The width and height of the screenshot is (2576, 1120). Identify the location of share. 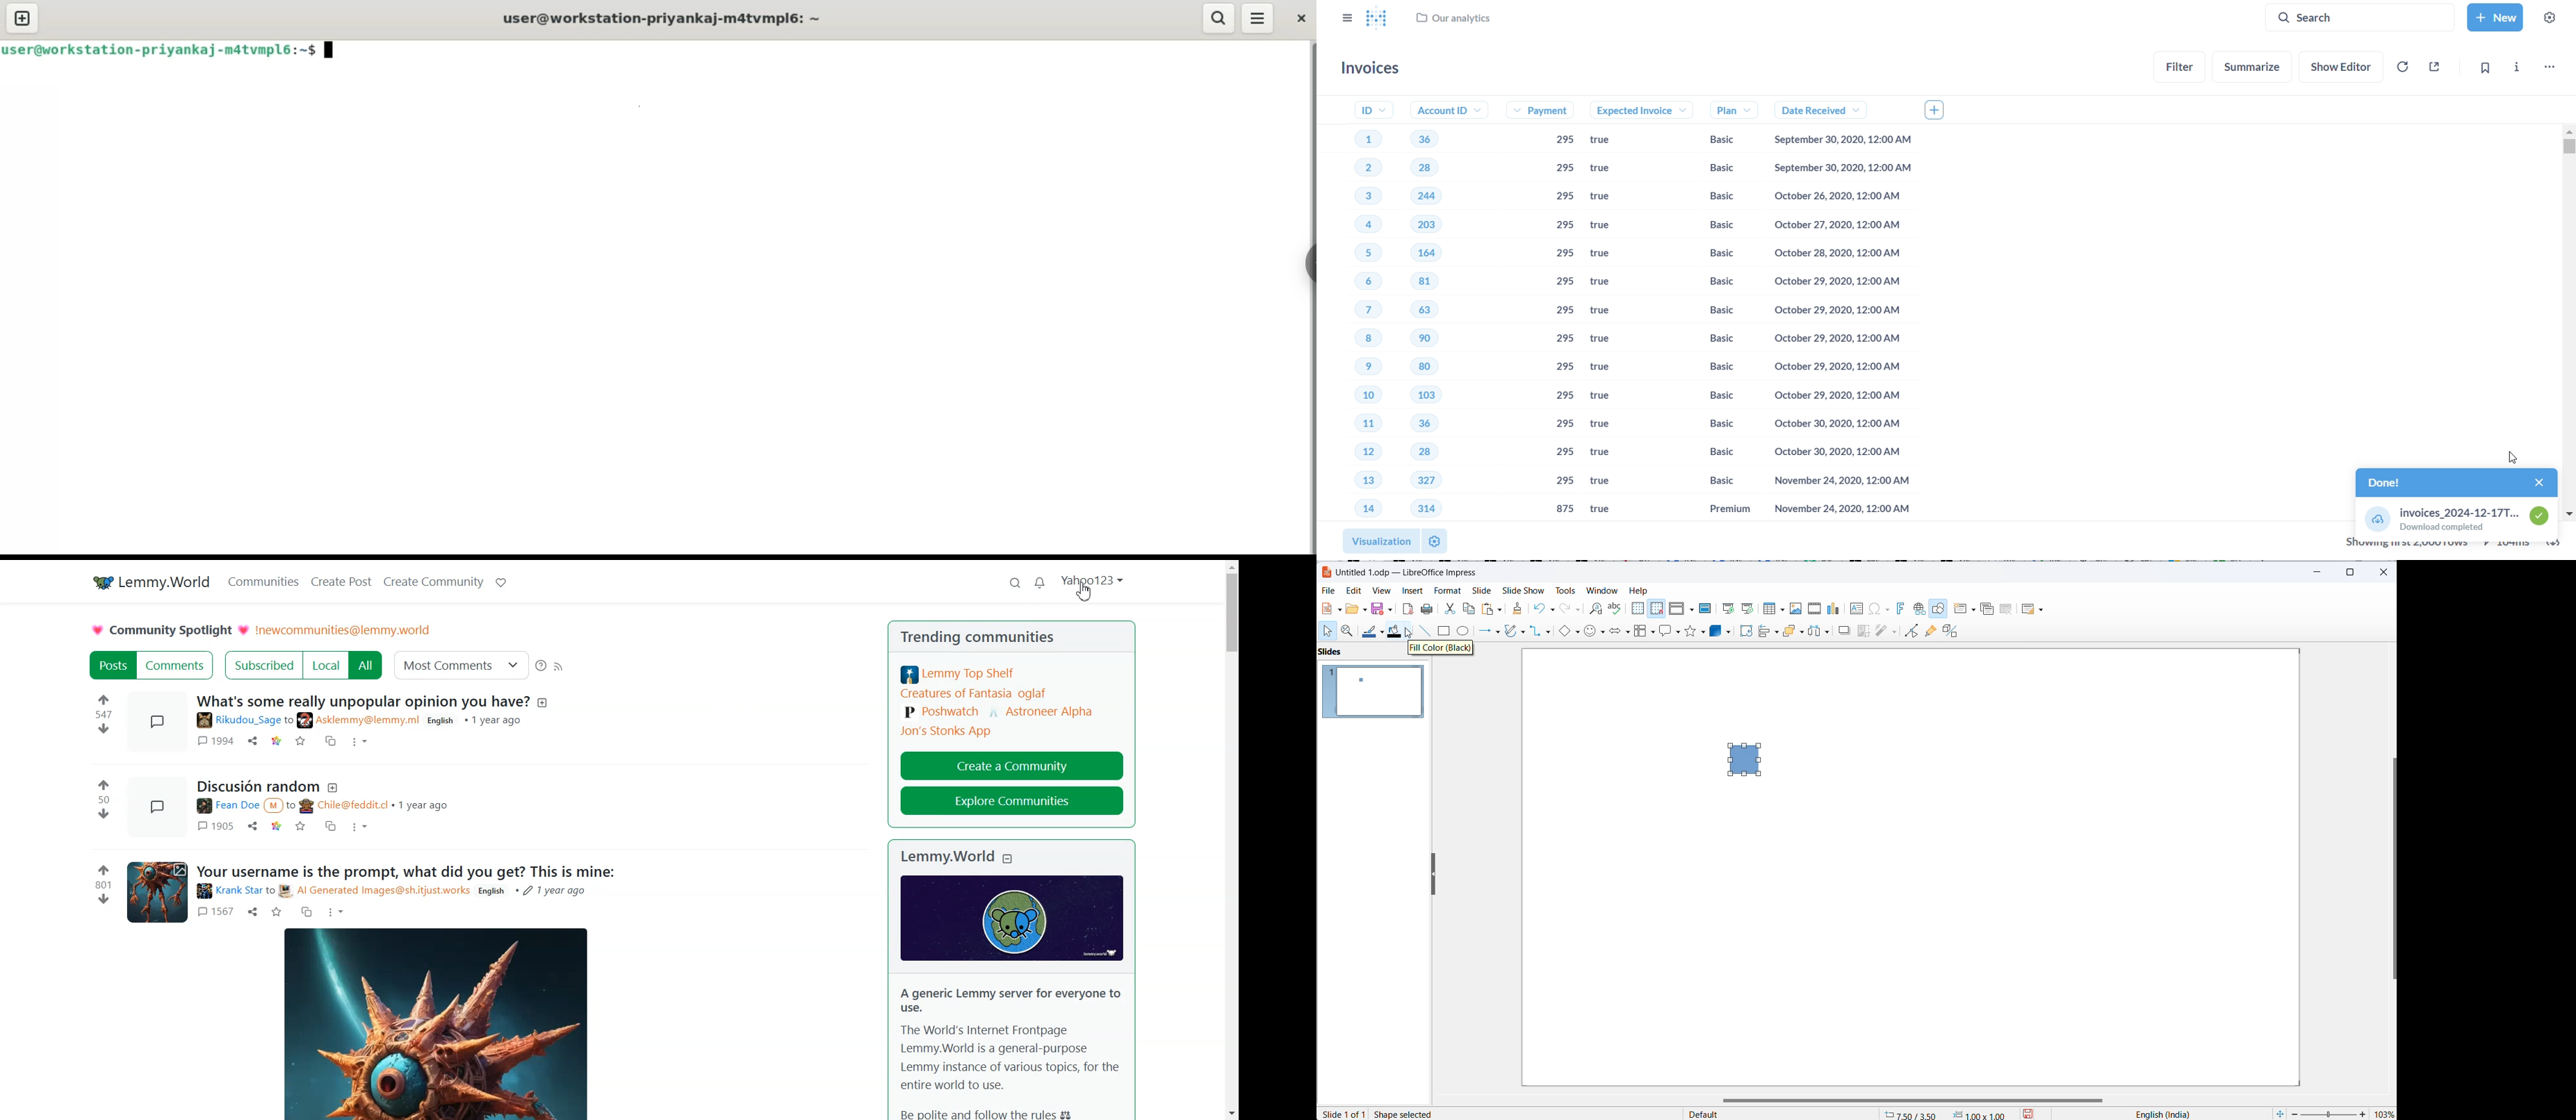
(254, 912).